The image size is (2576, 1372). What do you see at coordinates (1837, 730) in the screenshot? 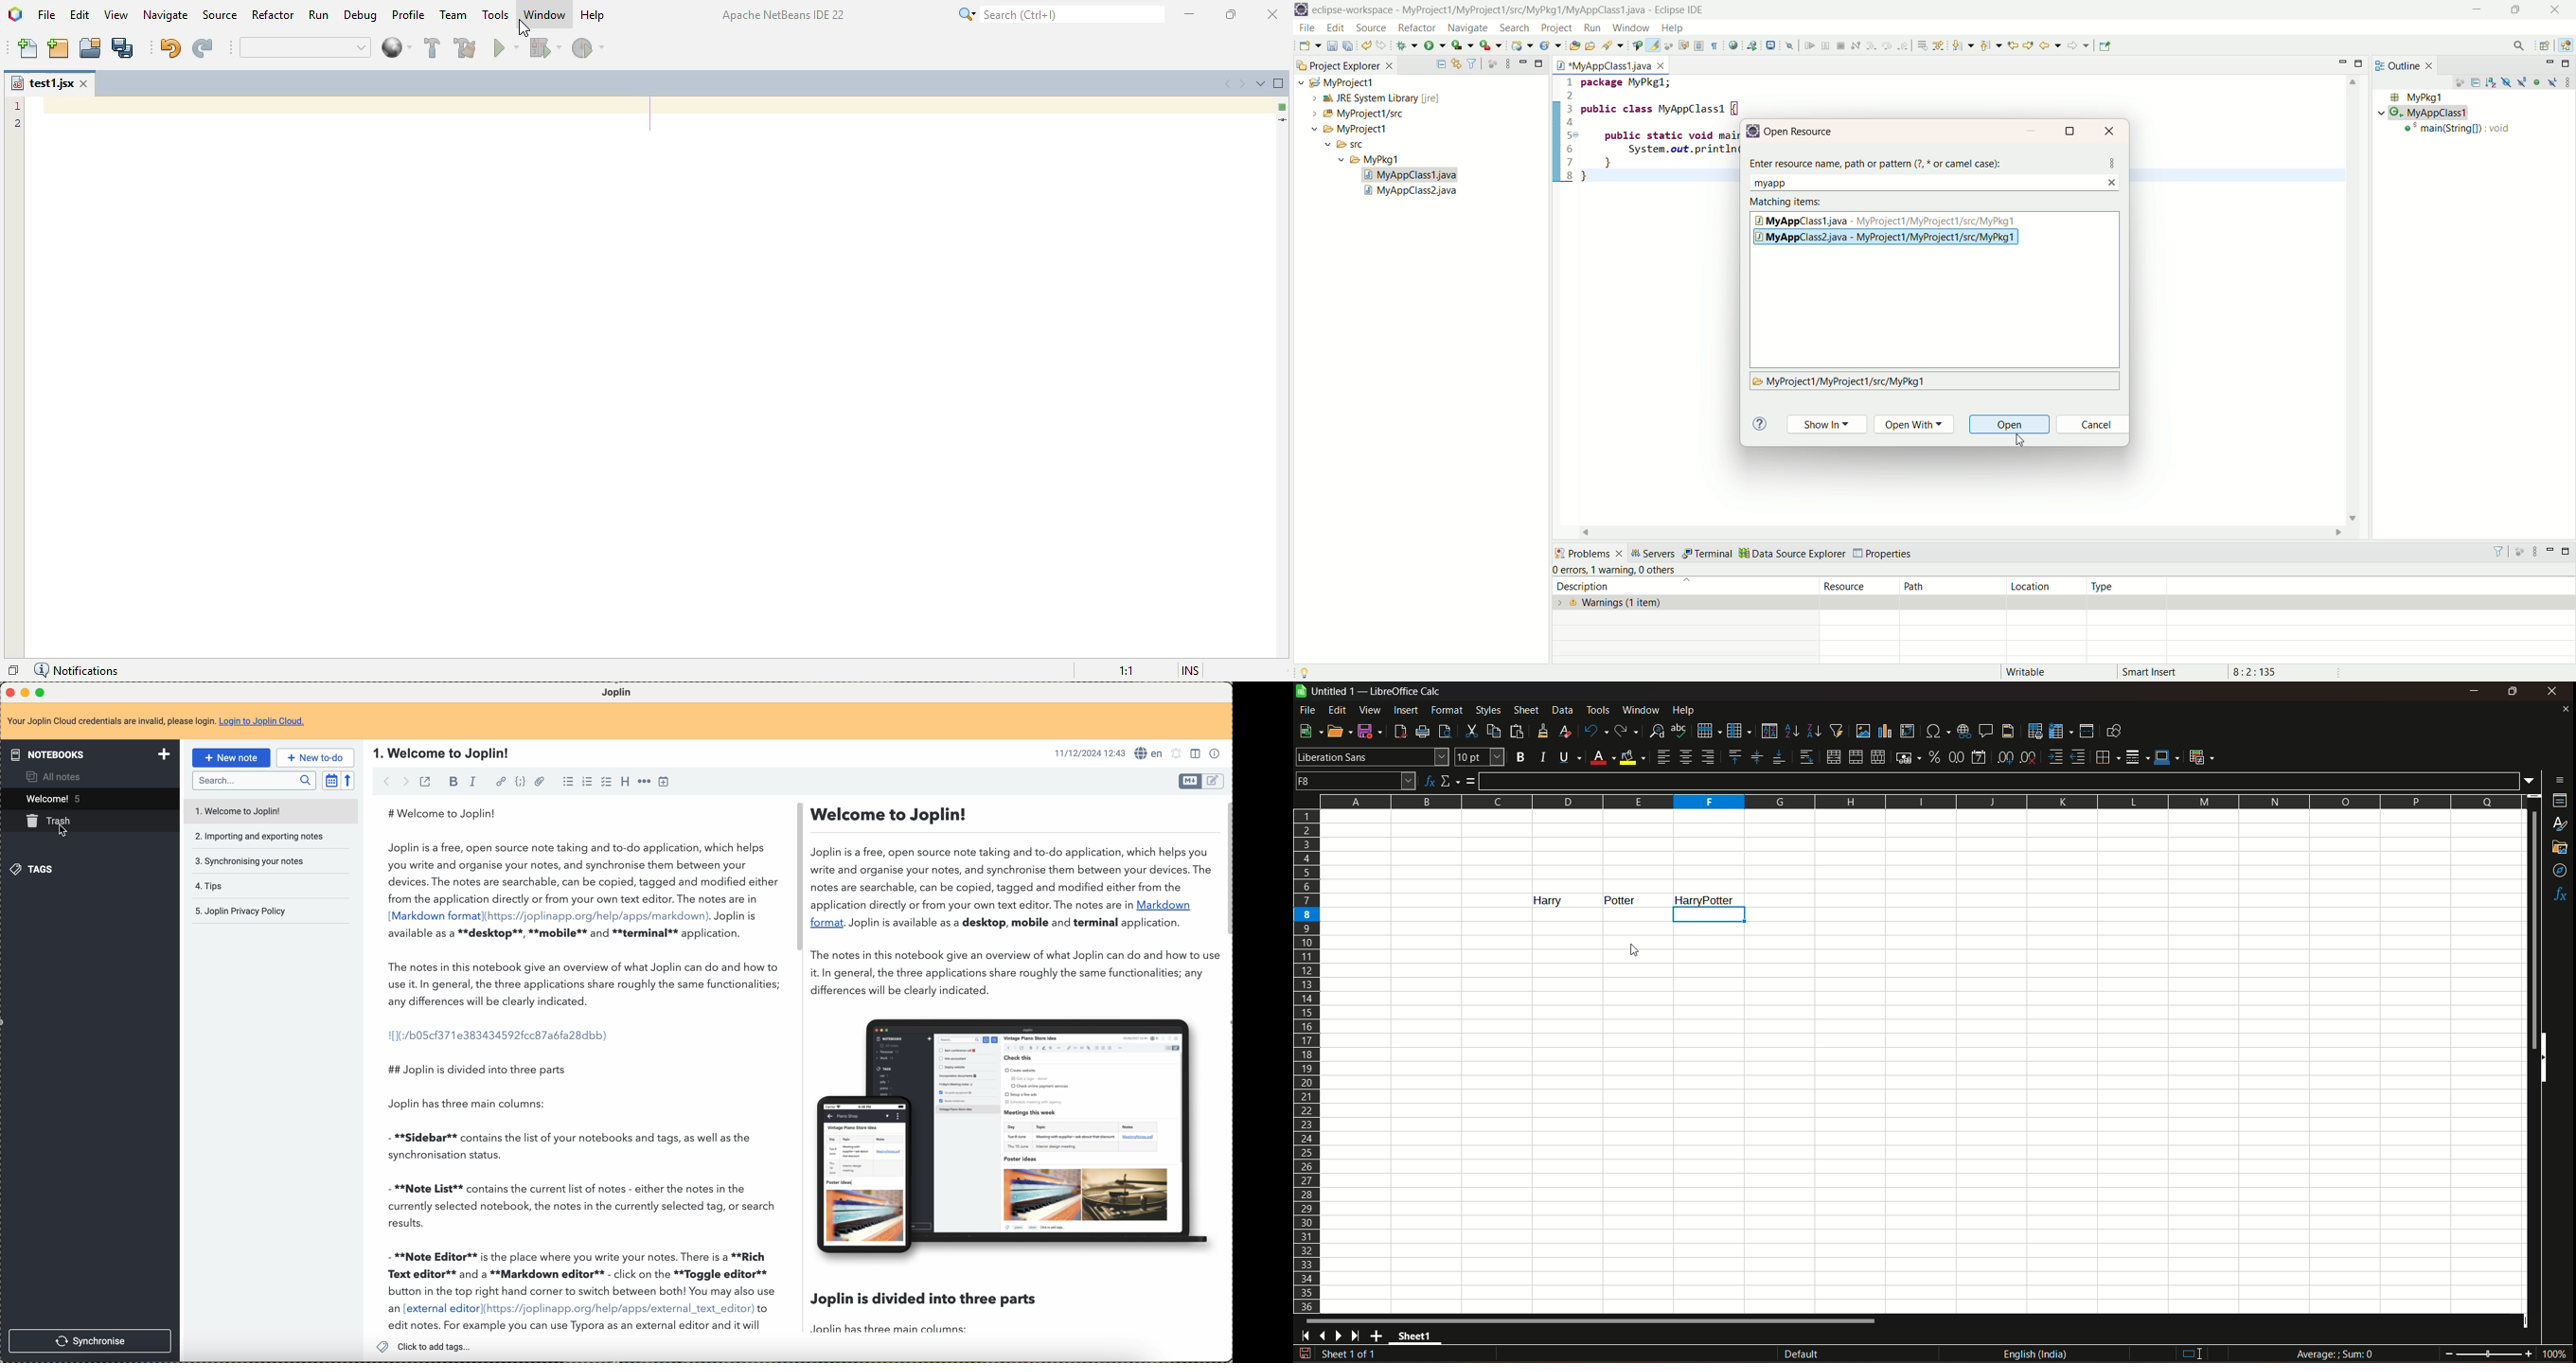
I see `auto filter` at bounding box center [1837, 730].